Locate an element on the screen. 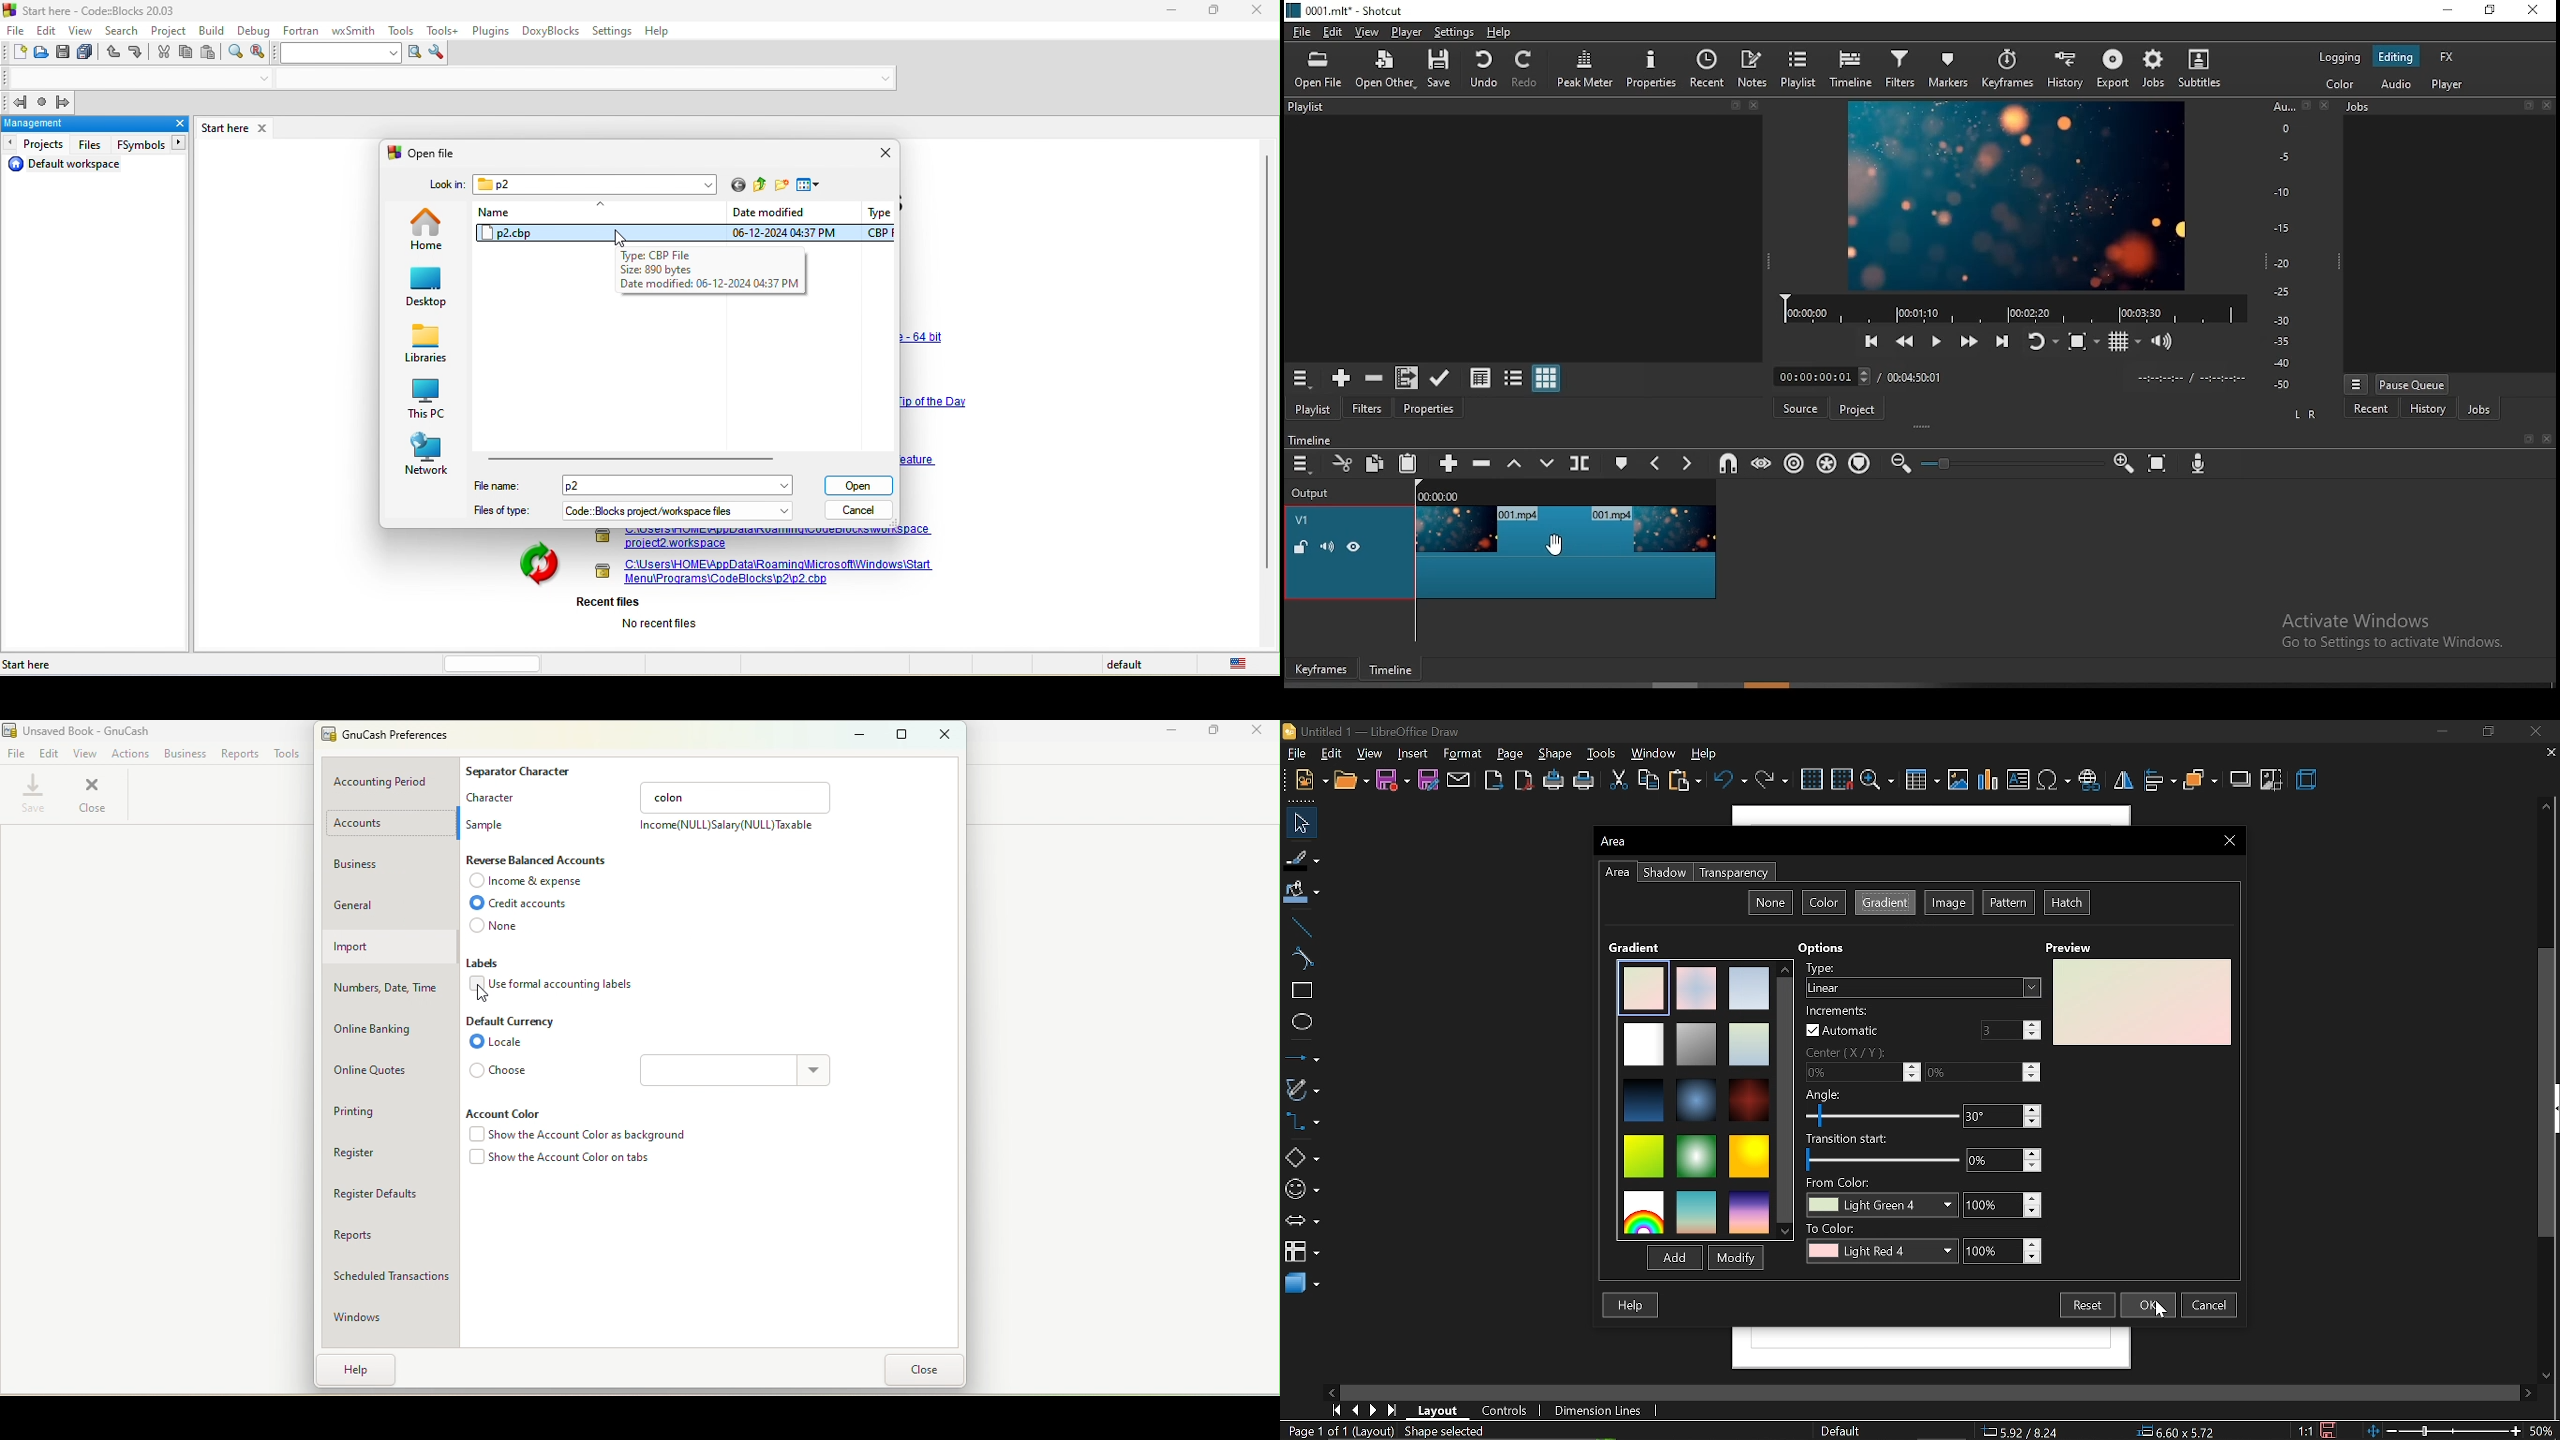  network is located at coordinates (427, 454).